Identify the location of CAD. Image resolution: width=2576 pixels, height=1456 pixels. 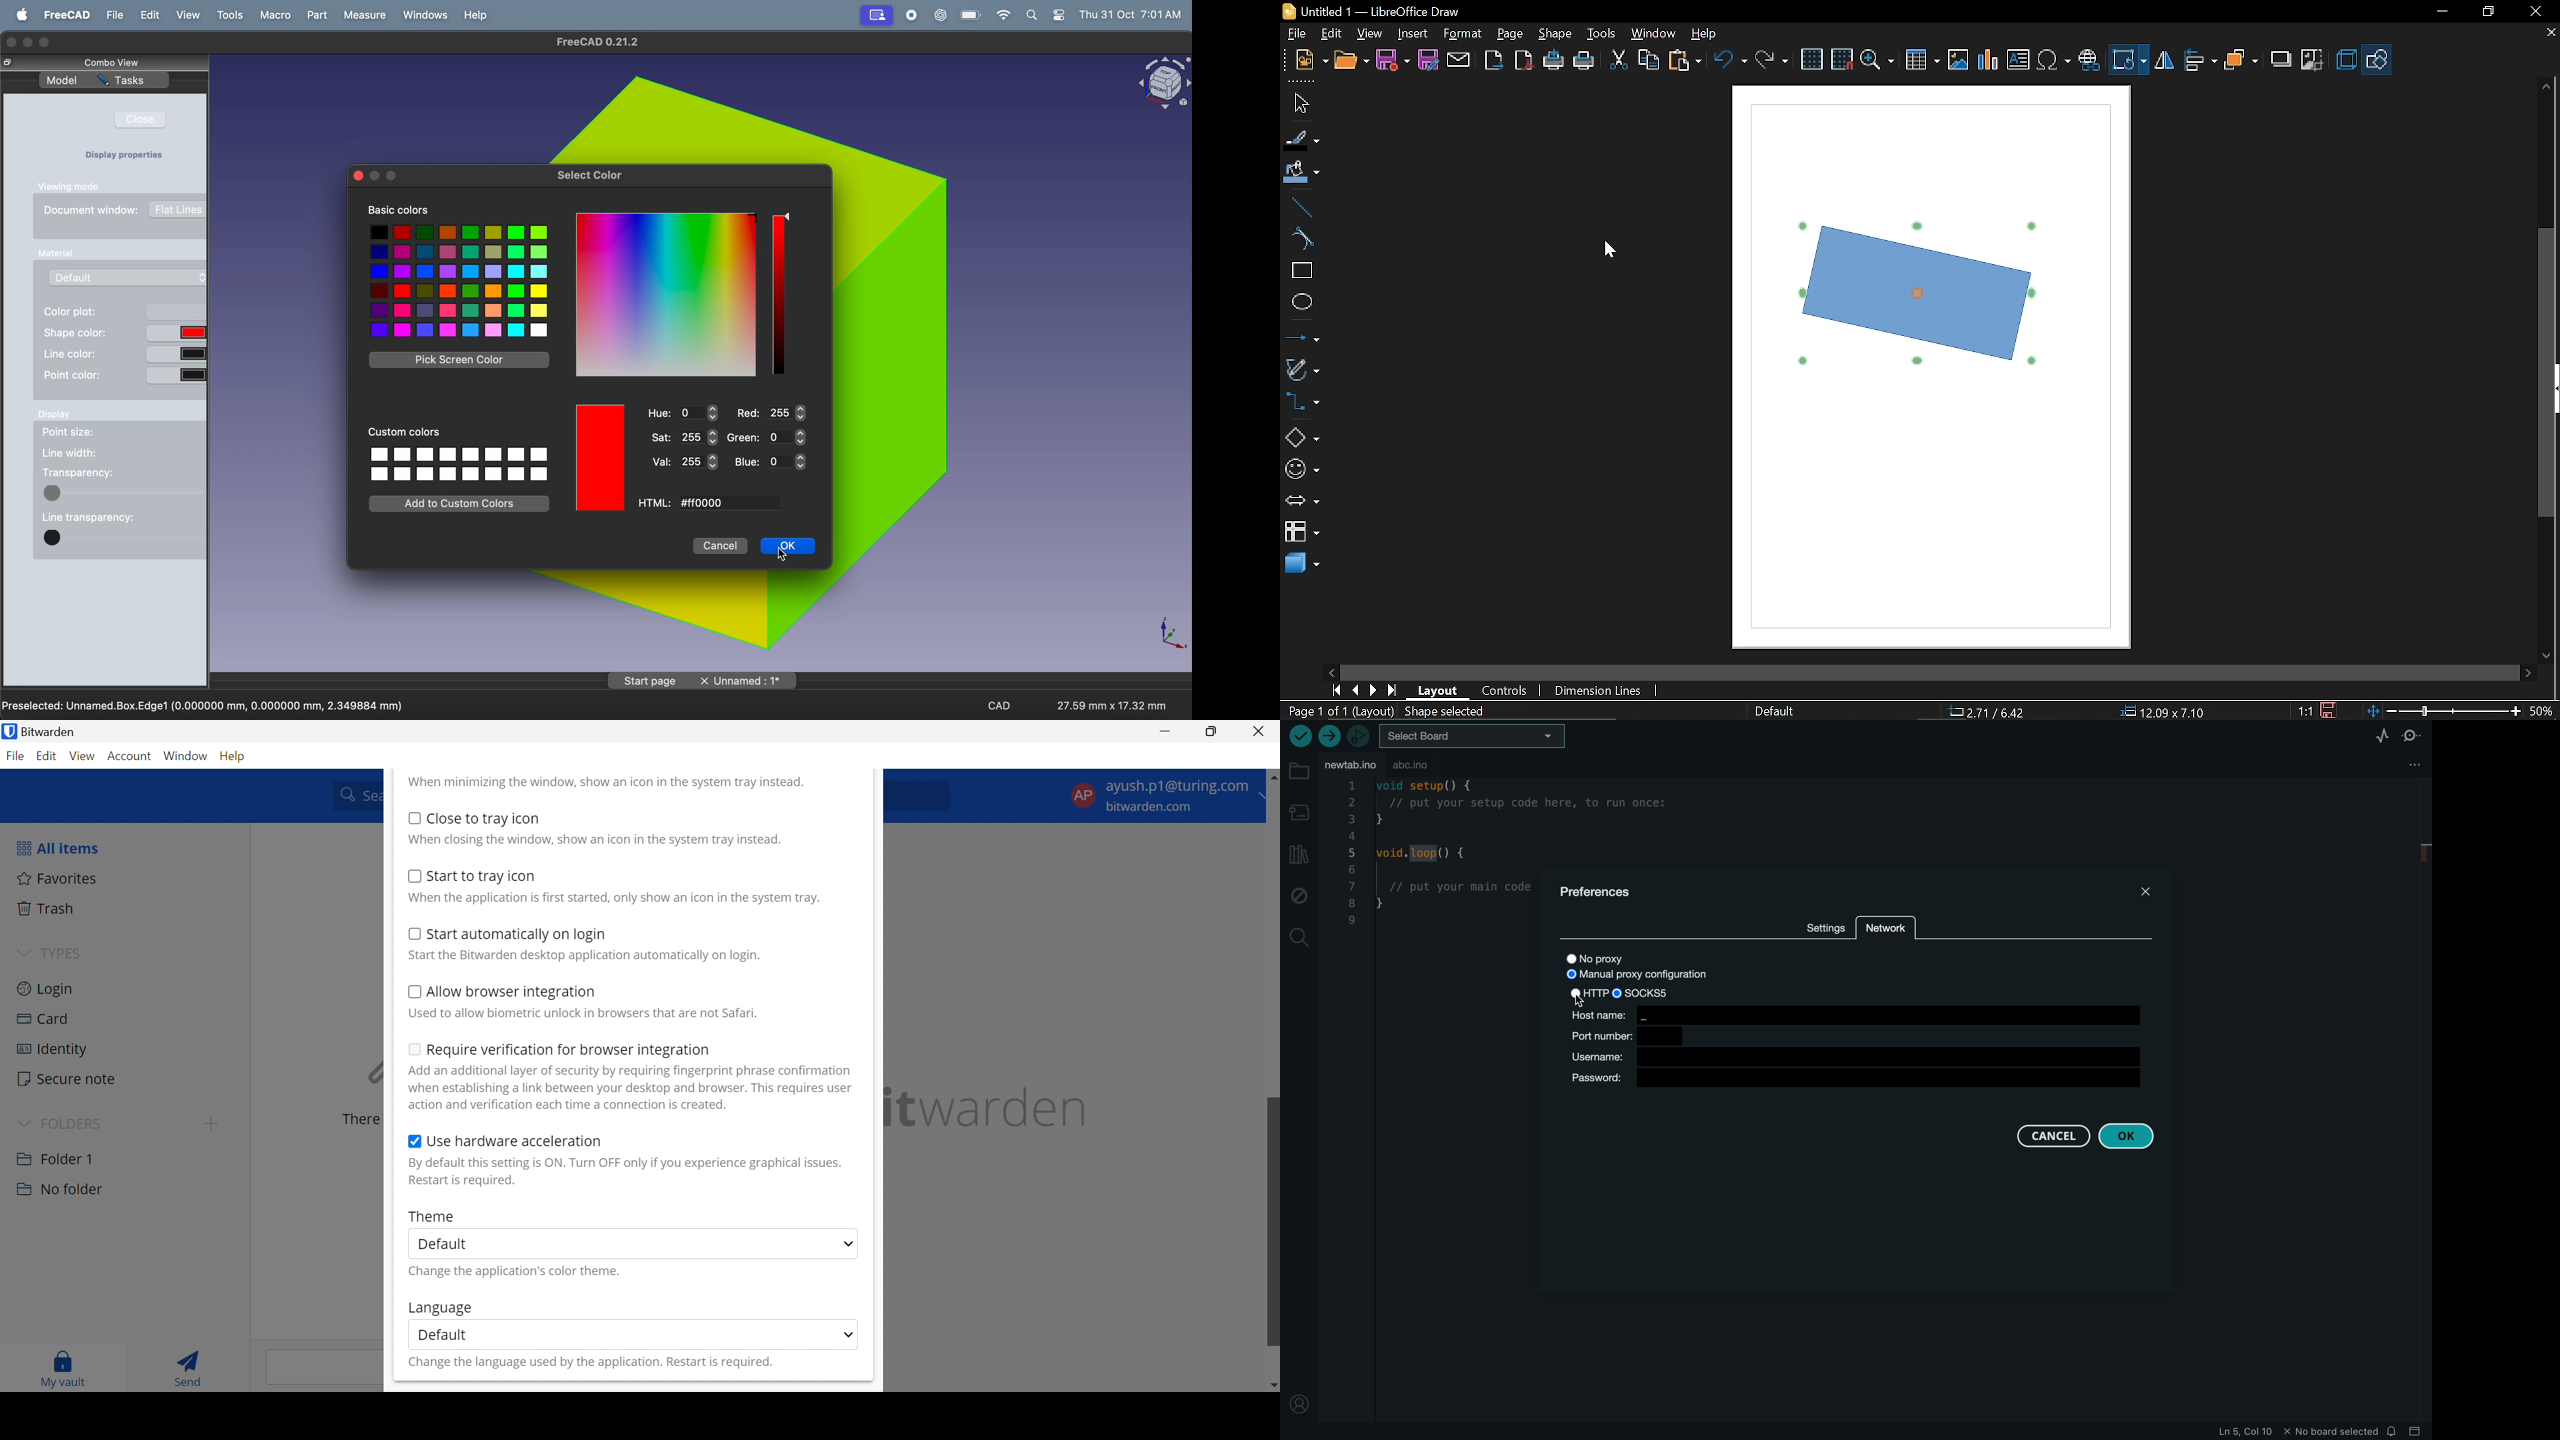
(1002, 707).